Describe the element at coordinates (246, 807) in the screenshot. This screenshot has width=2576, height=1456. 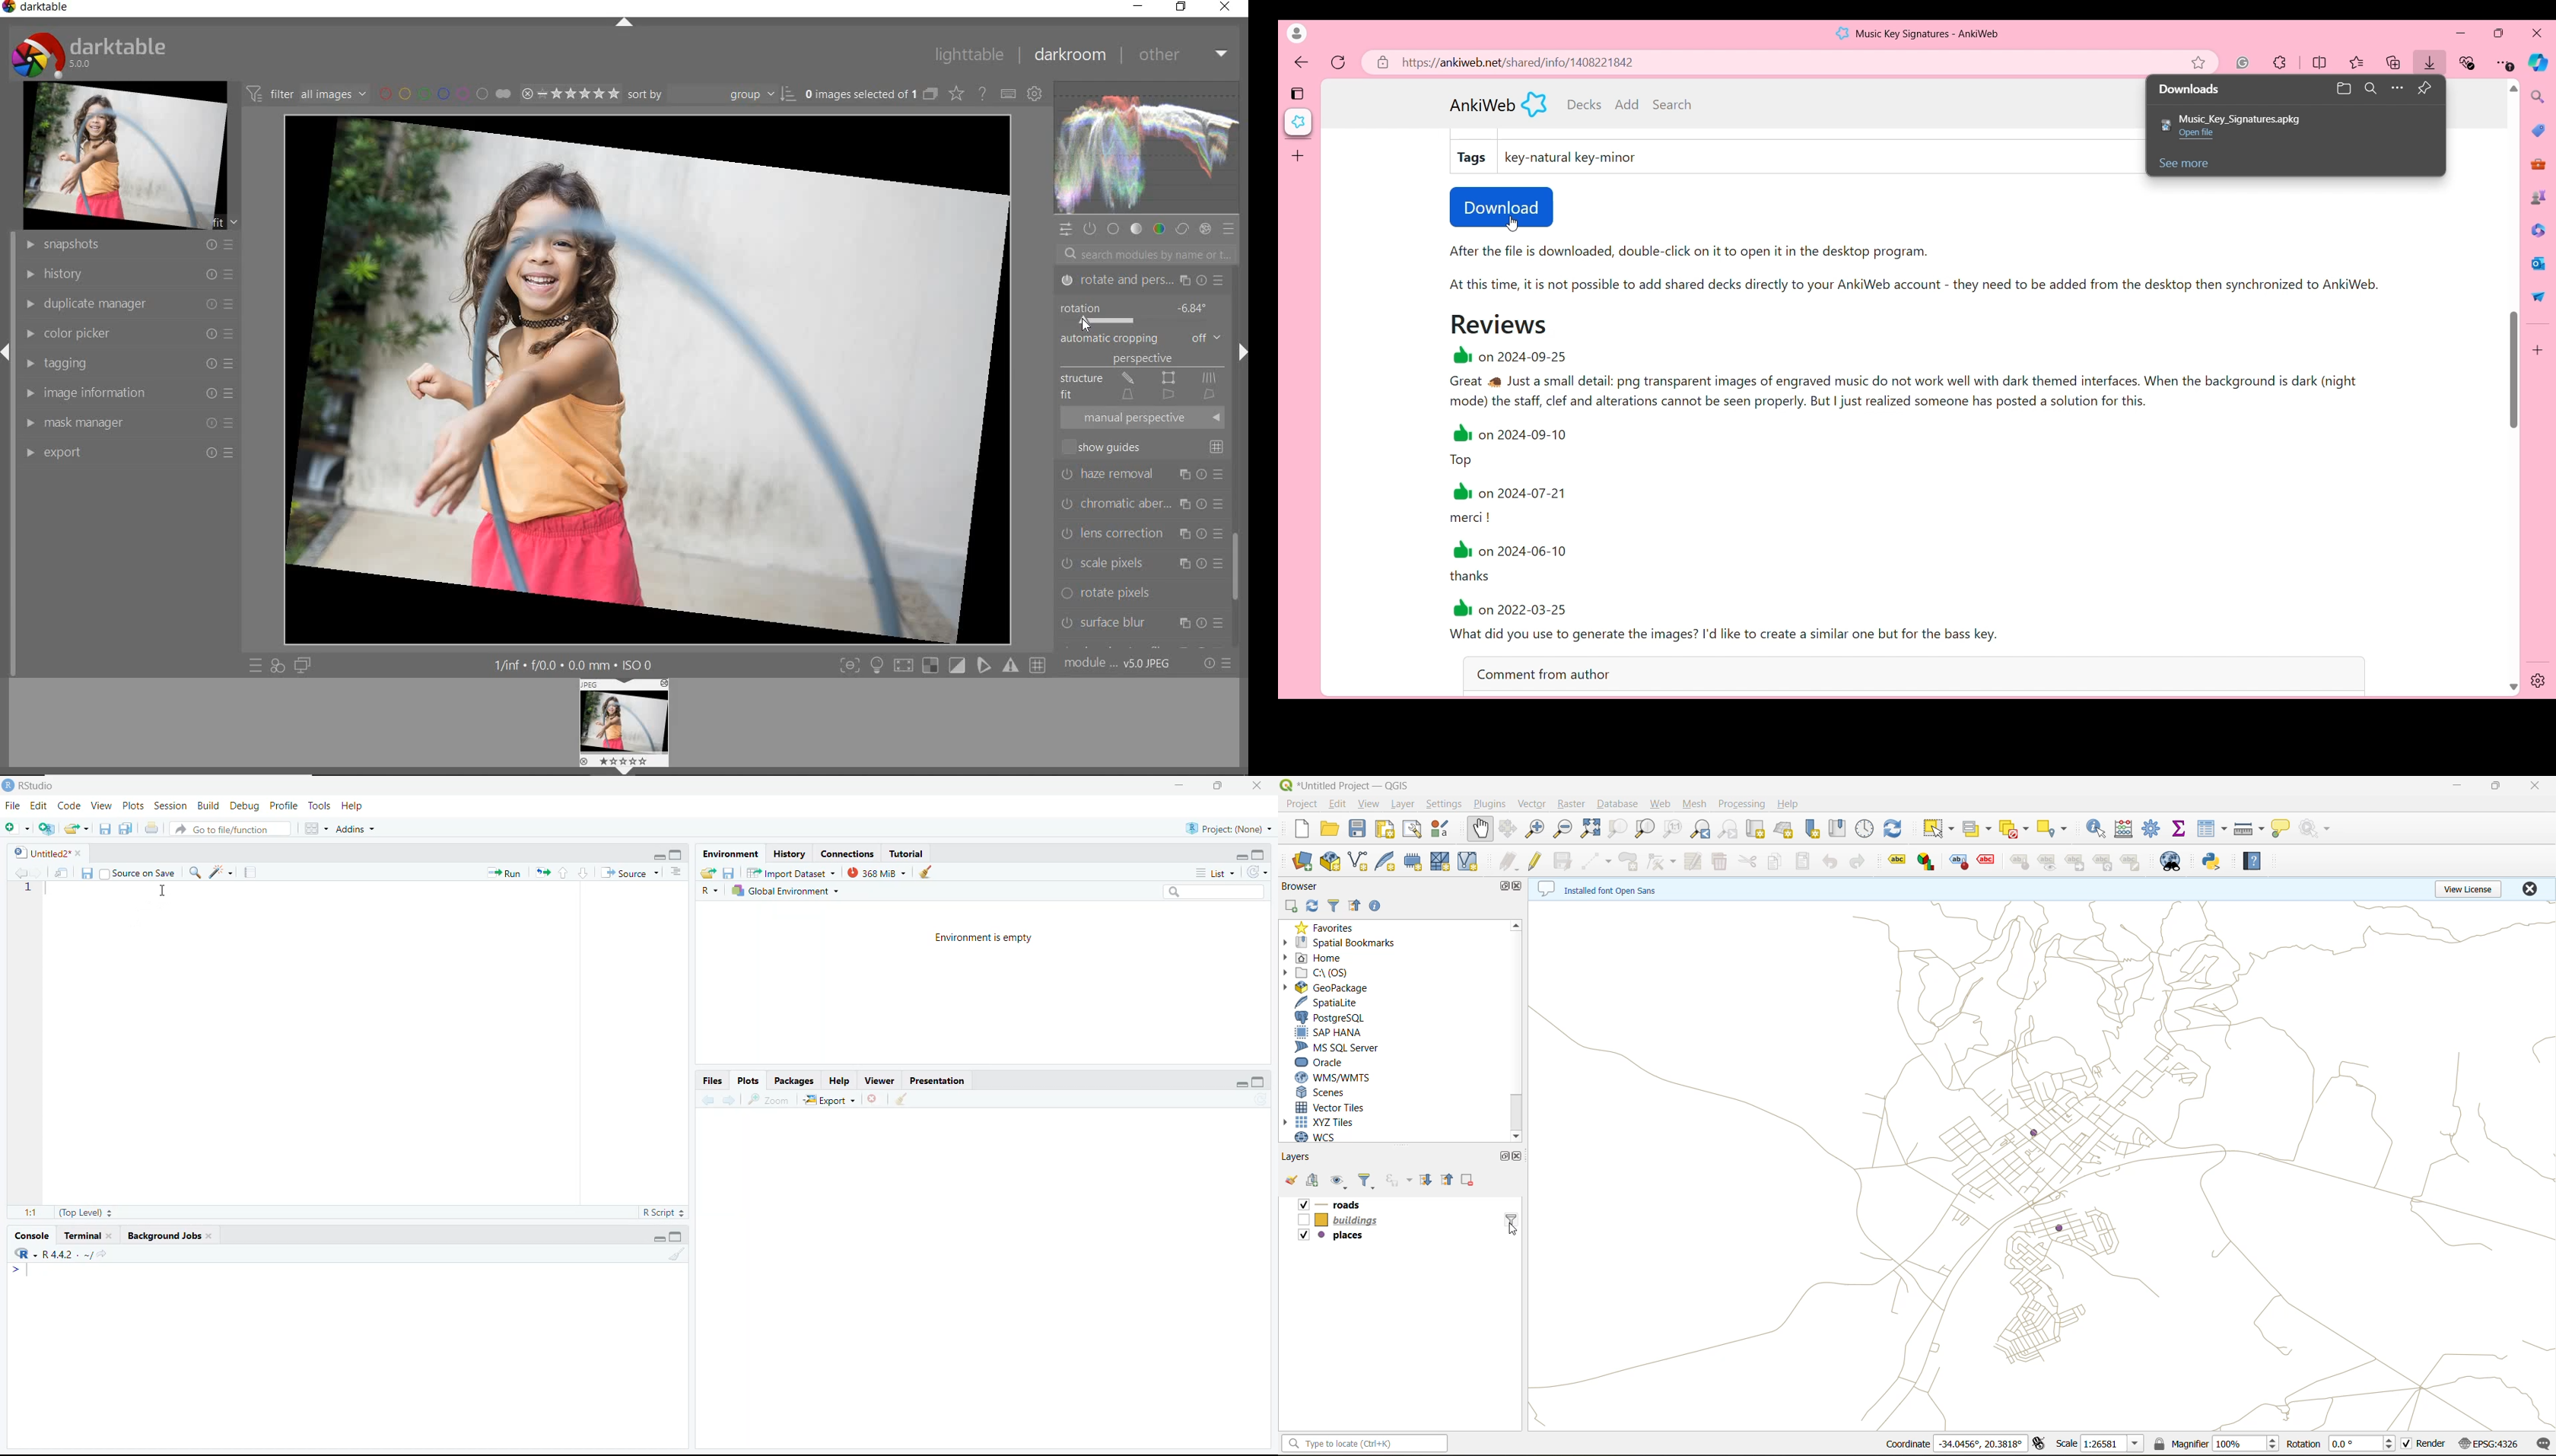
I see `| Debug` at that location.